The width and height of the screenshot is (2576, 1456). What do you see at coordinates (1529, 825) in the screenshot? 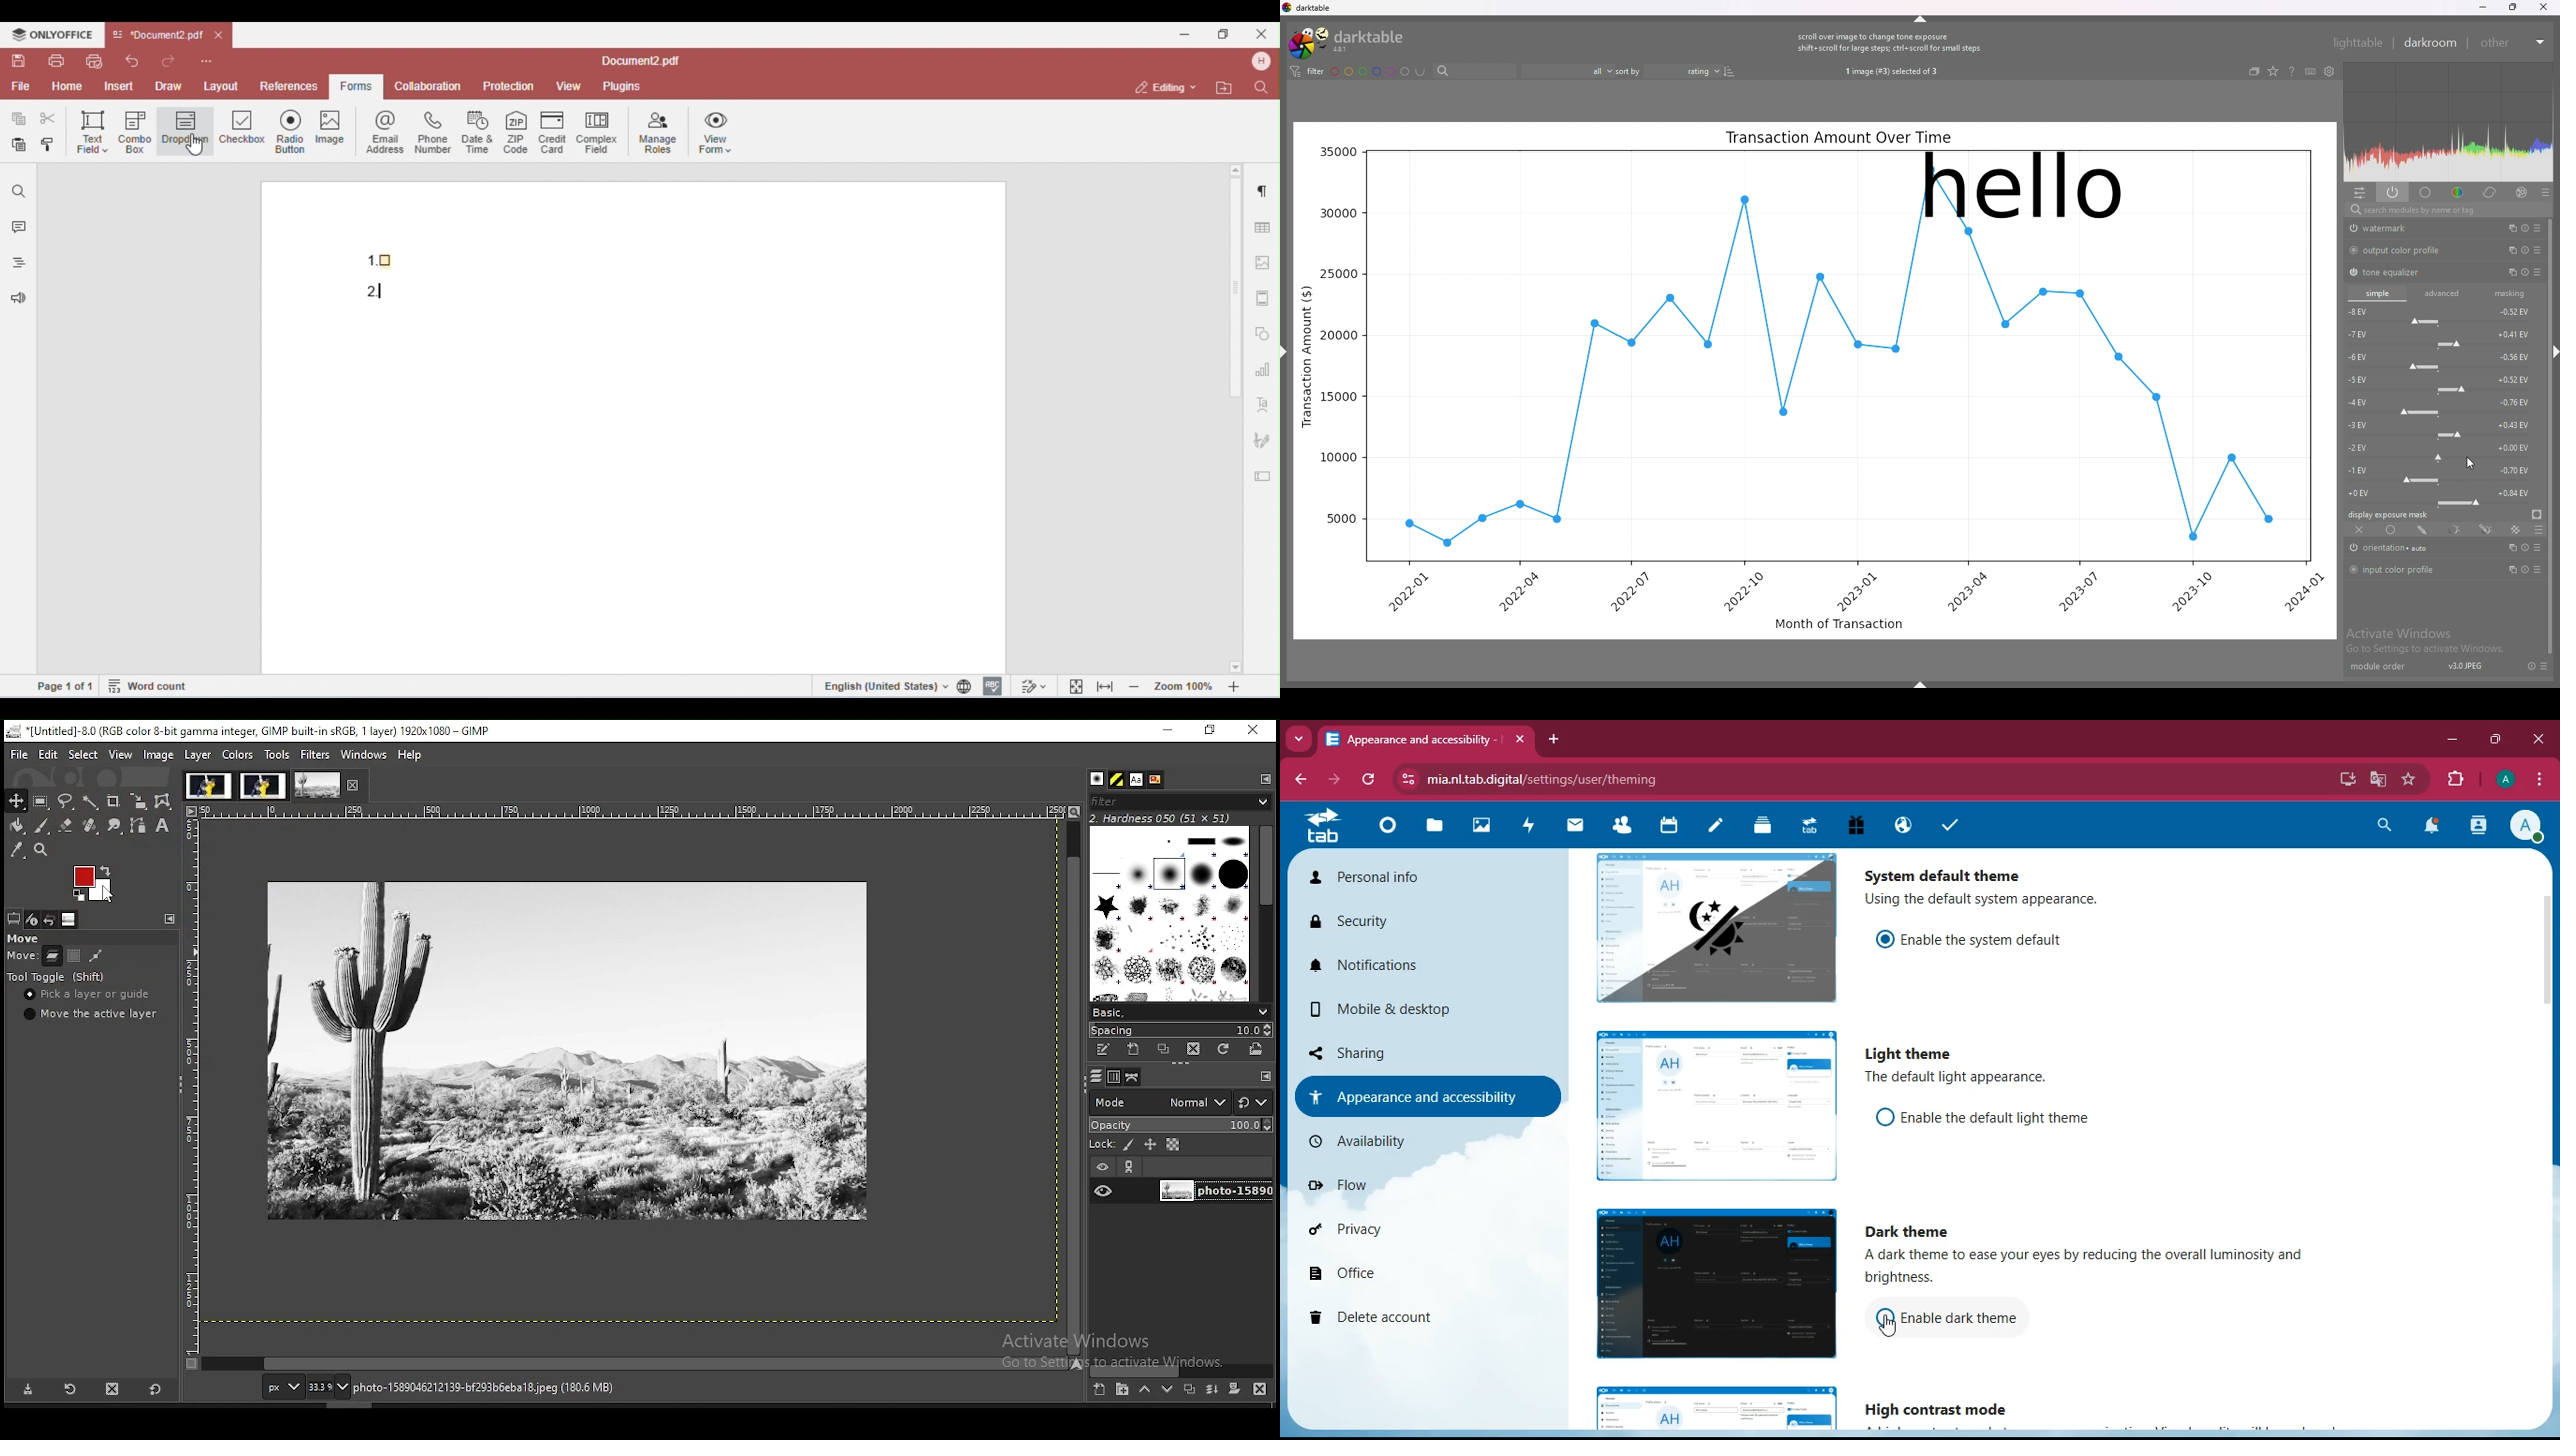
I see `activity` at bounding box center [1529, 825].